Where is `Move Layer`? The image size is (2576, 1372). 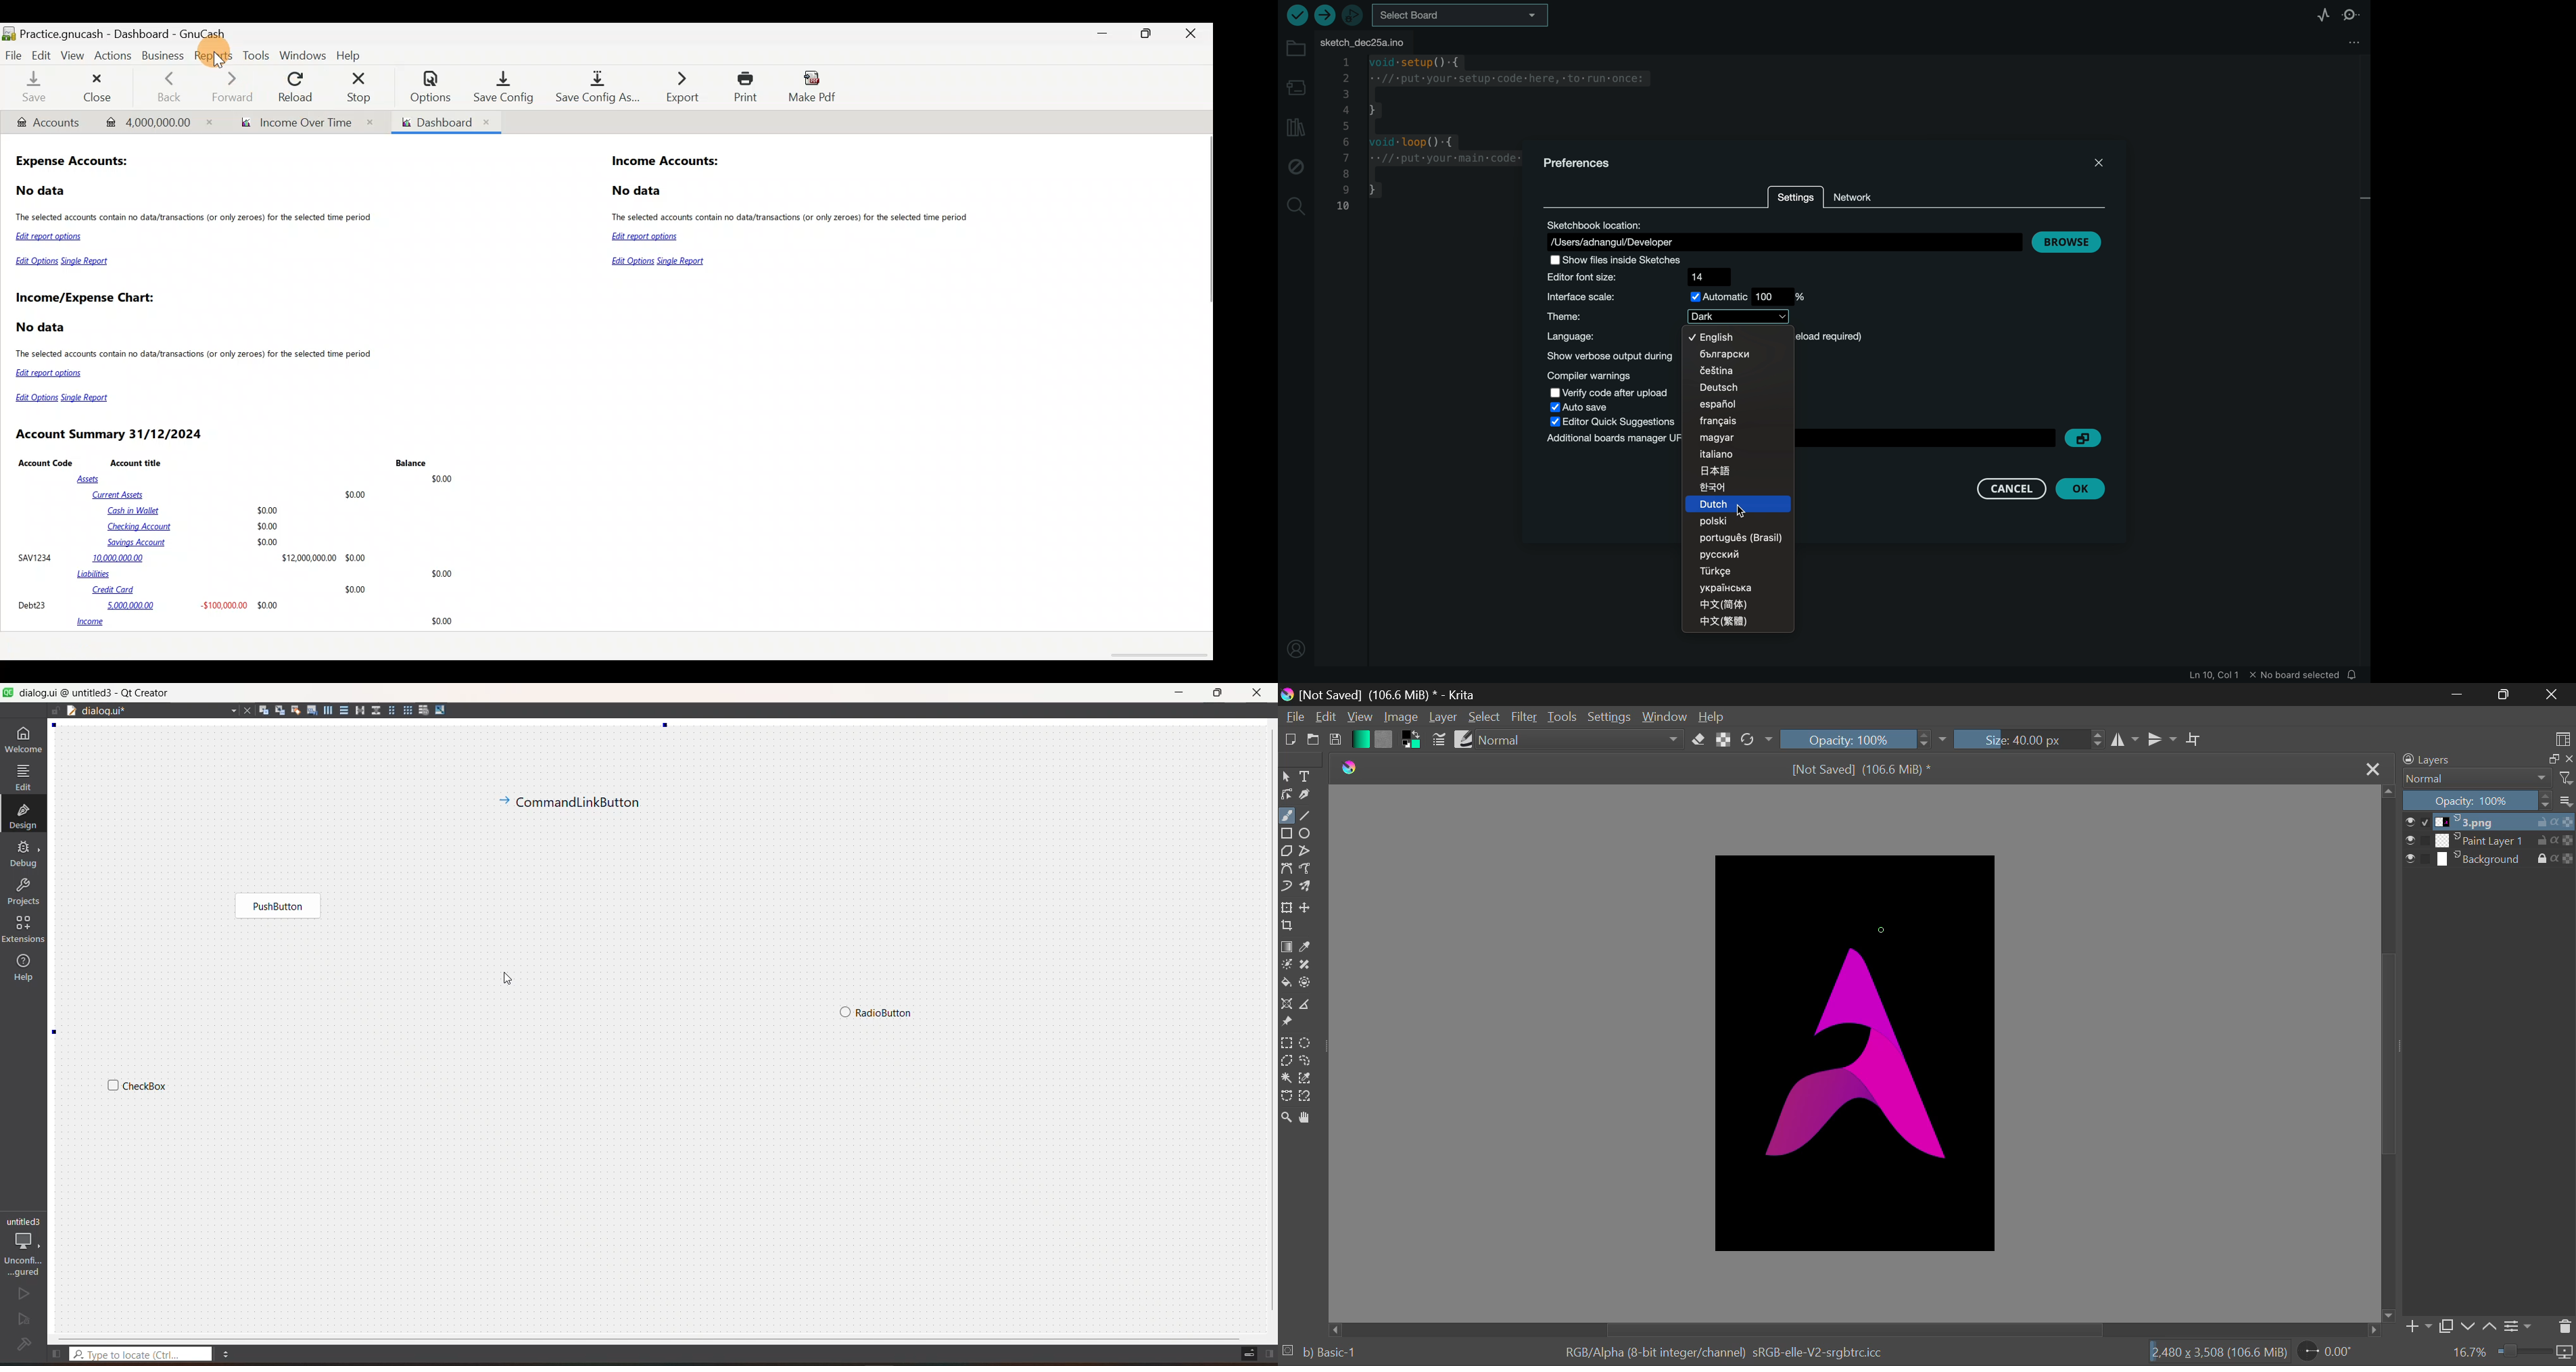
Move Layer is located at coordinates (1309, 909).